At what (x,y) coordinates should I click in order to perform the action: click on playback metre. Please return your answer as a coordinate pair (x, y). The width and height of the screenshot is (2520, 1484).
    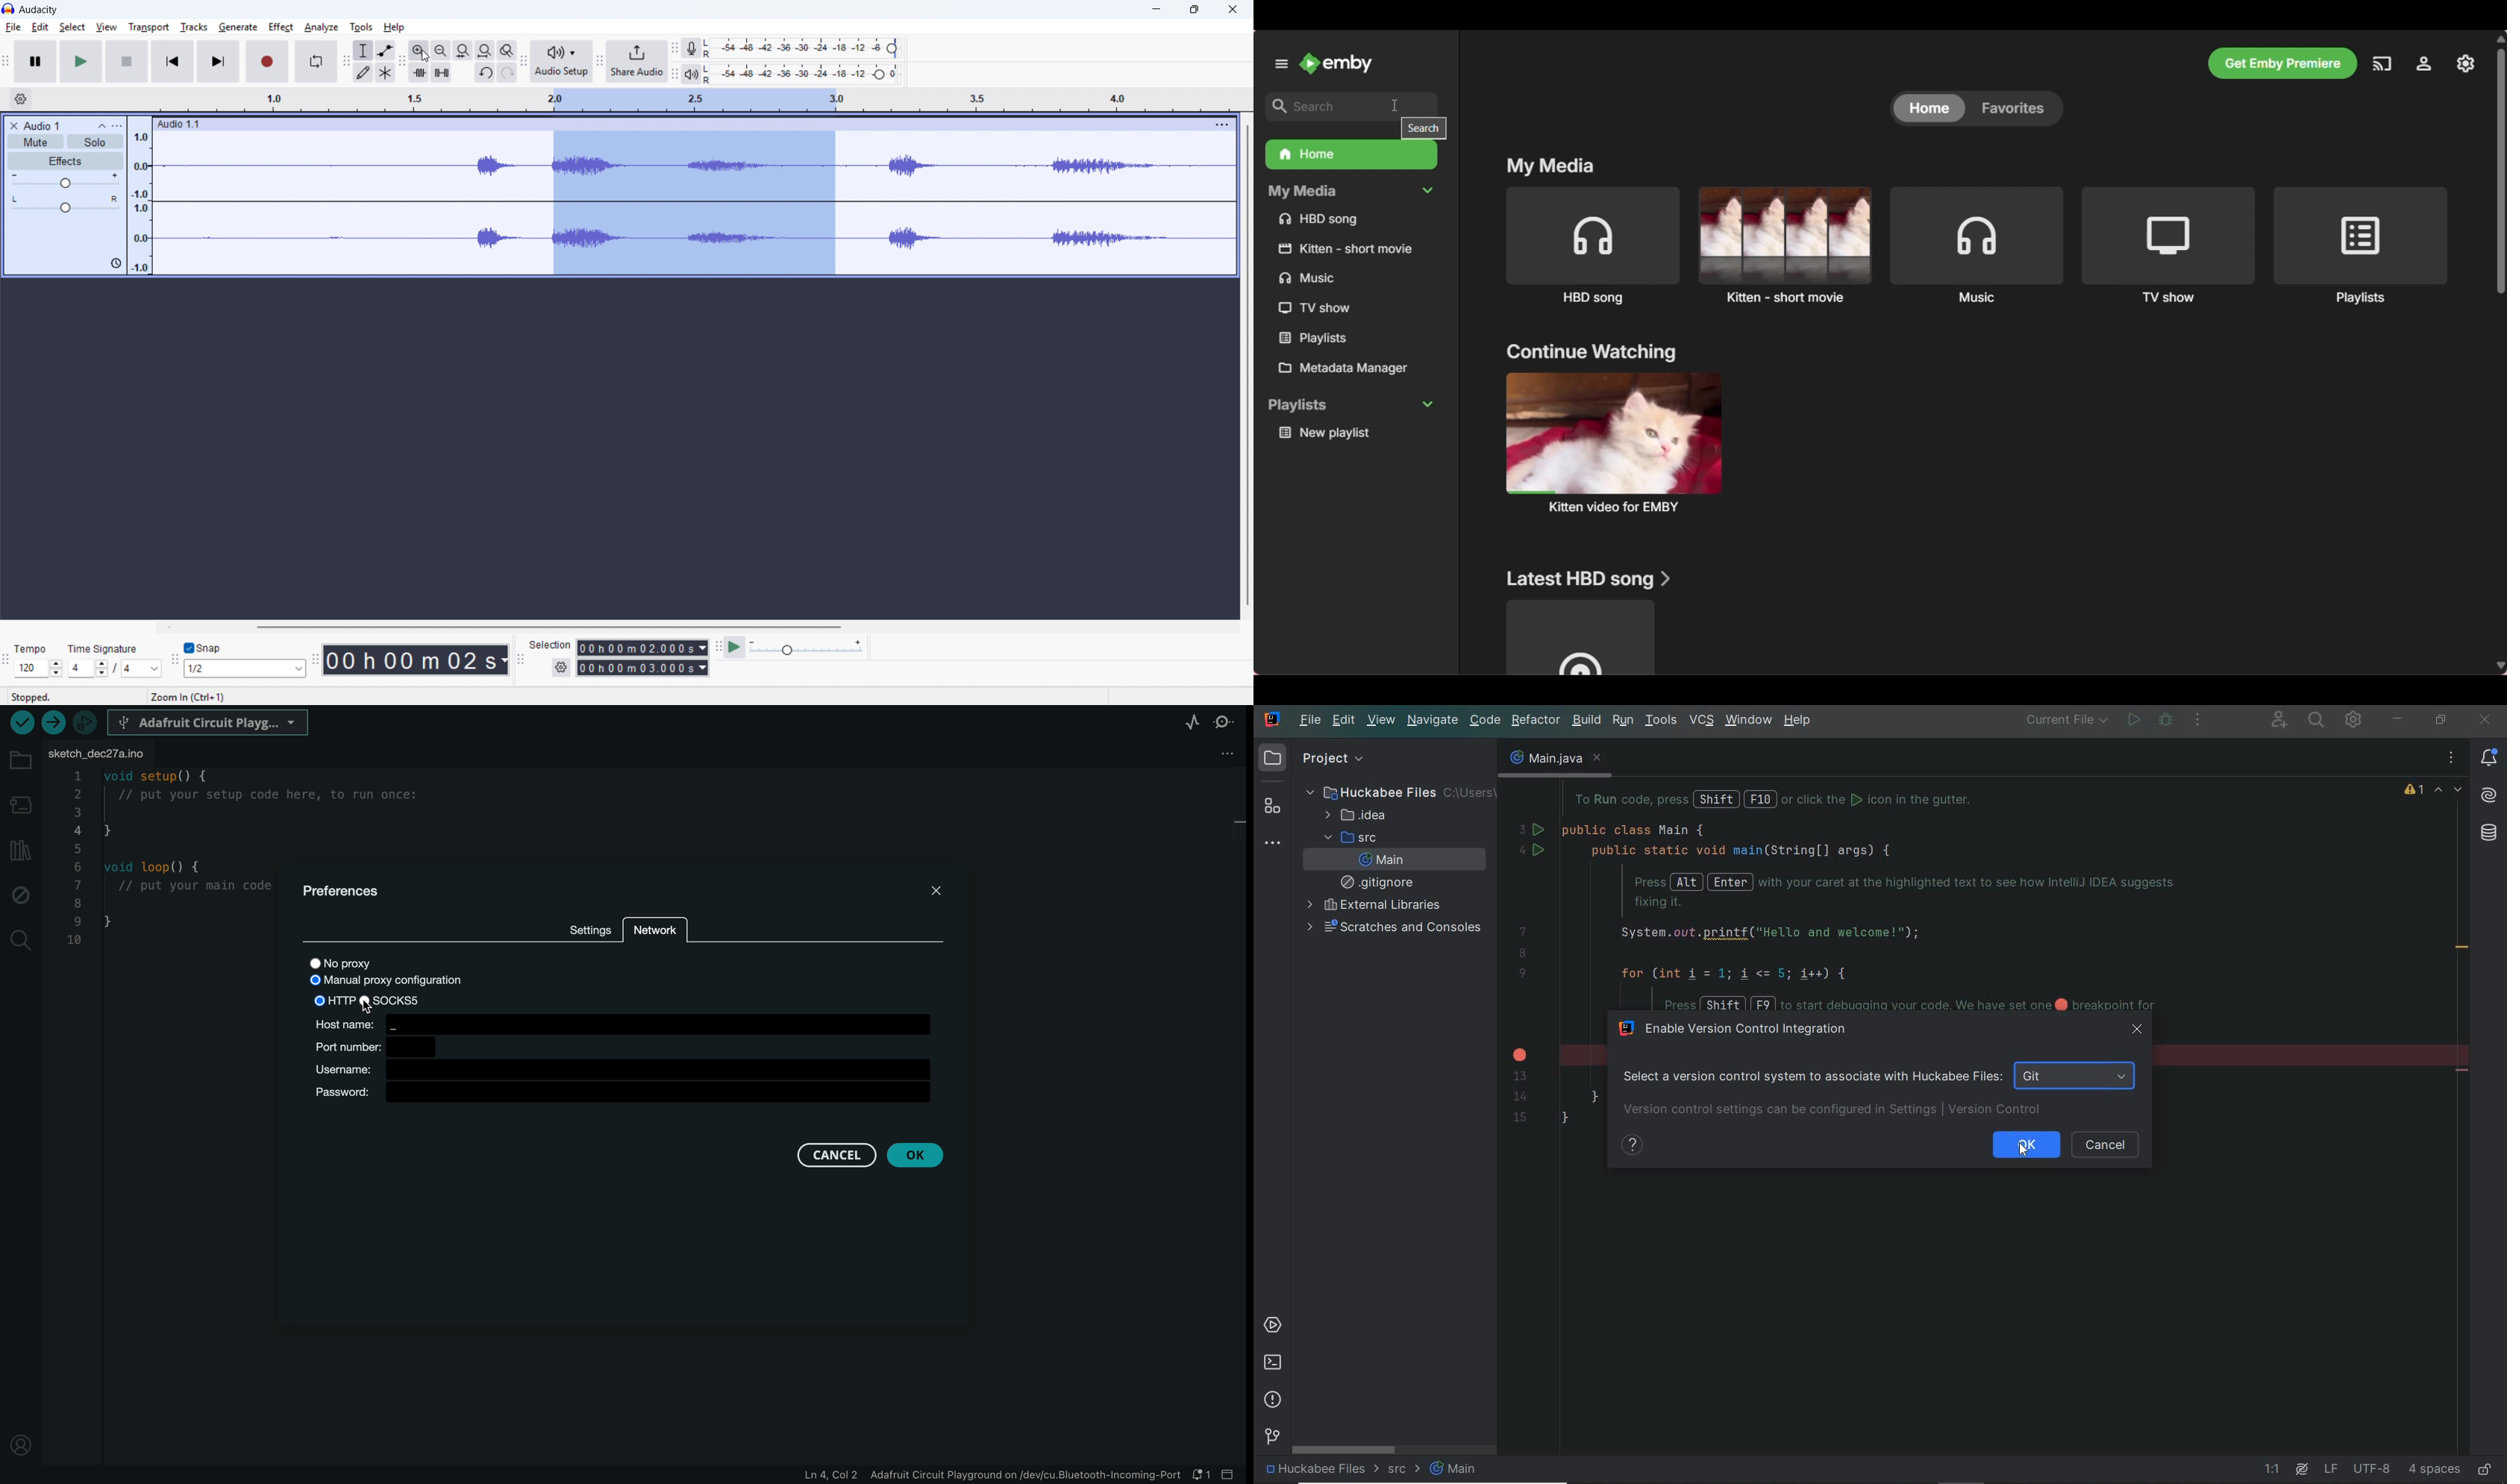
    Looking at the image, I should click on (690, 74).